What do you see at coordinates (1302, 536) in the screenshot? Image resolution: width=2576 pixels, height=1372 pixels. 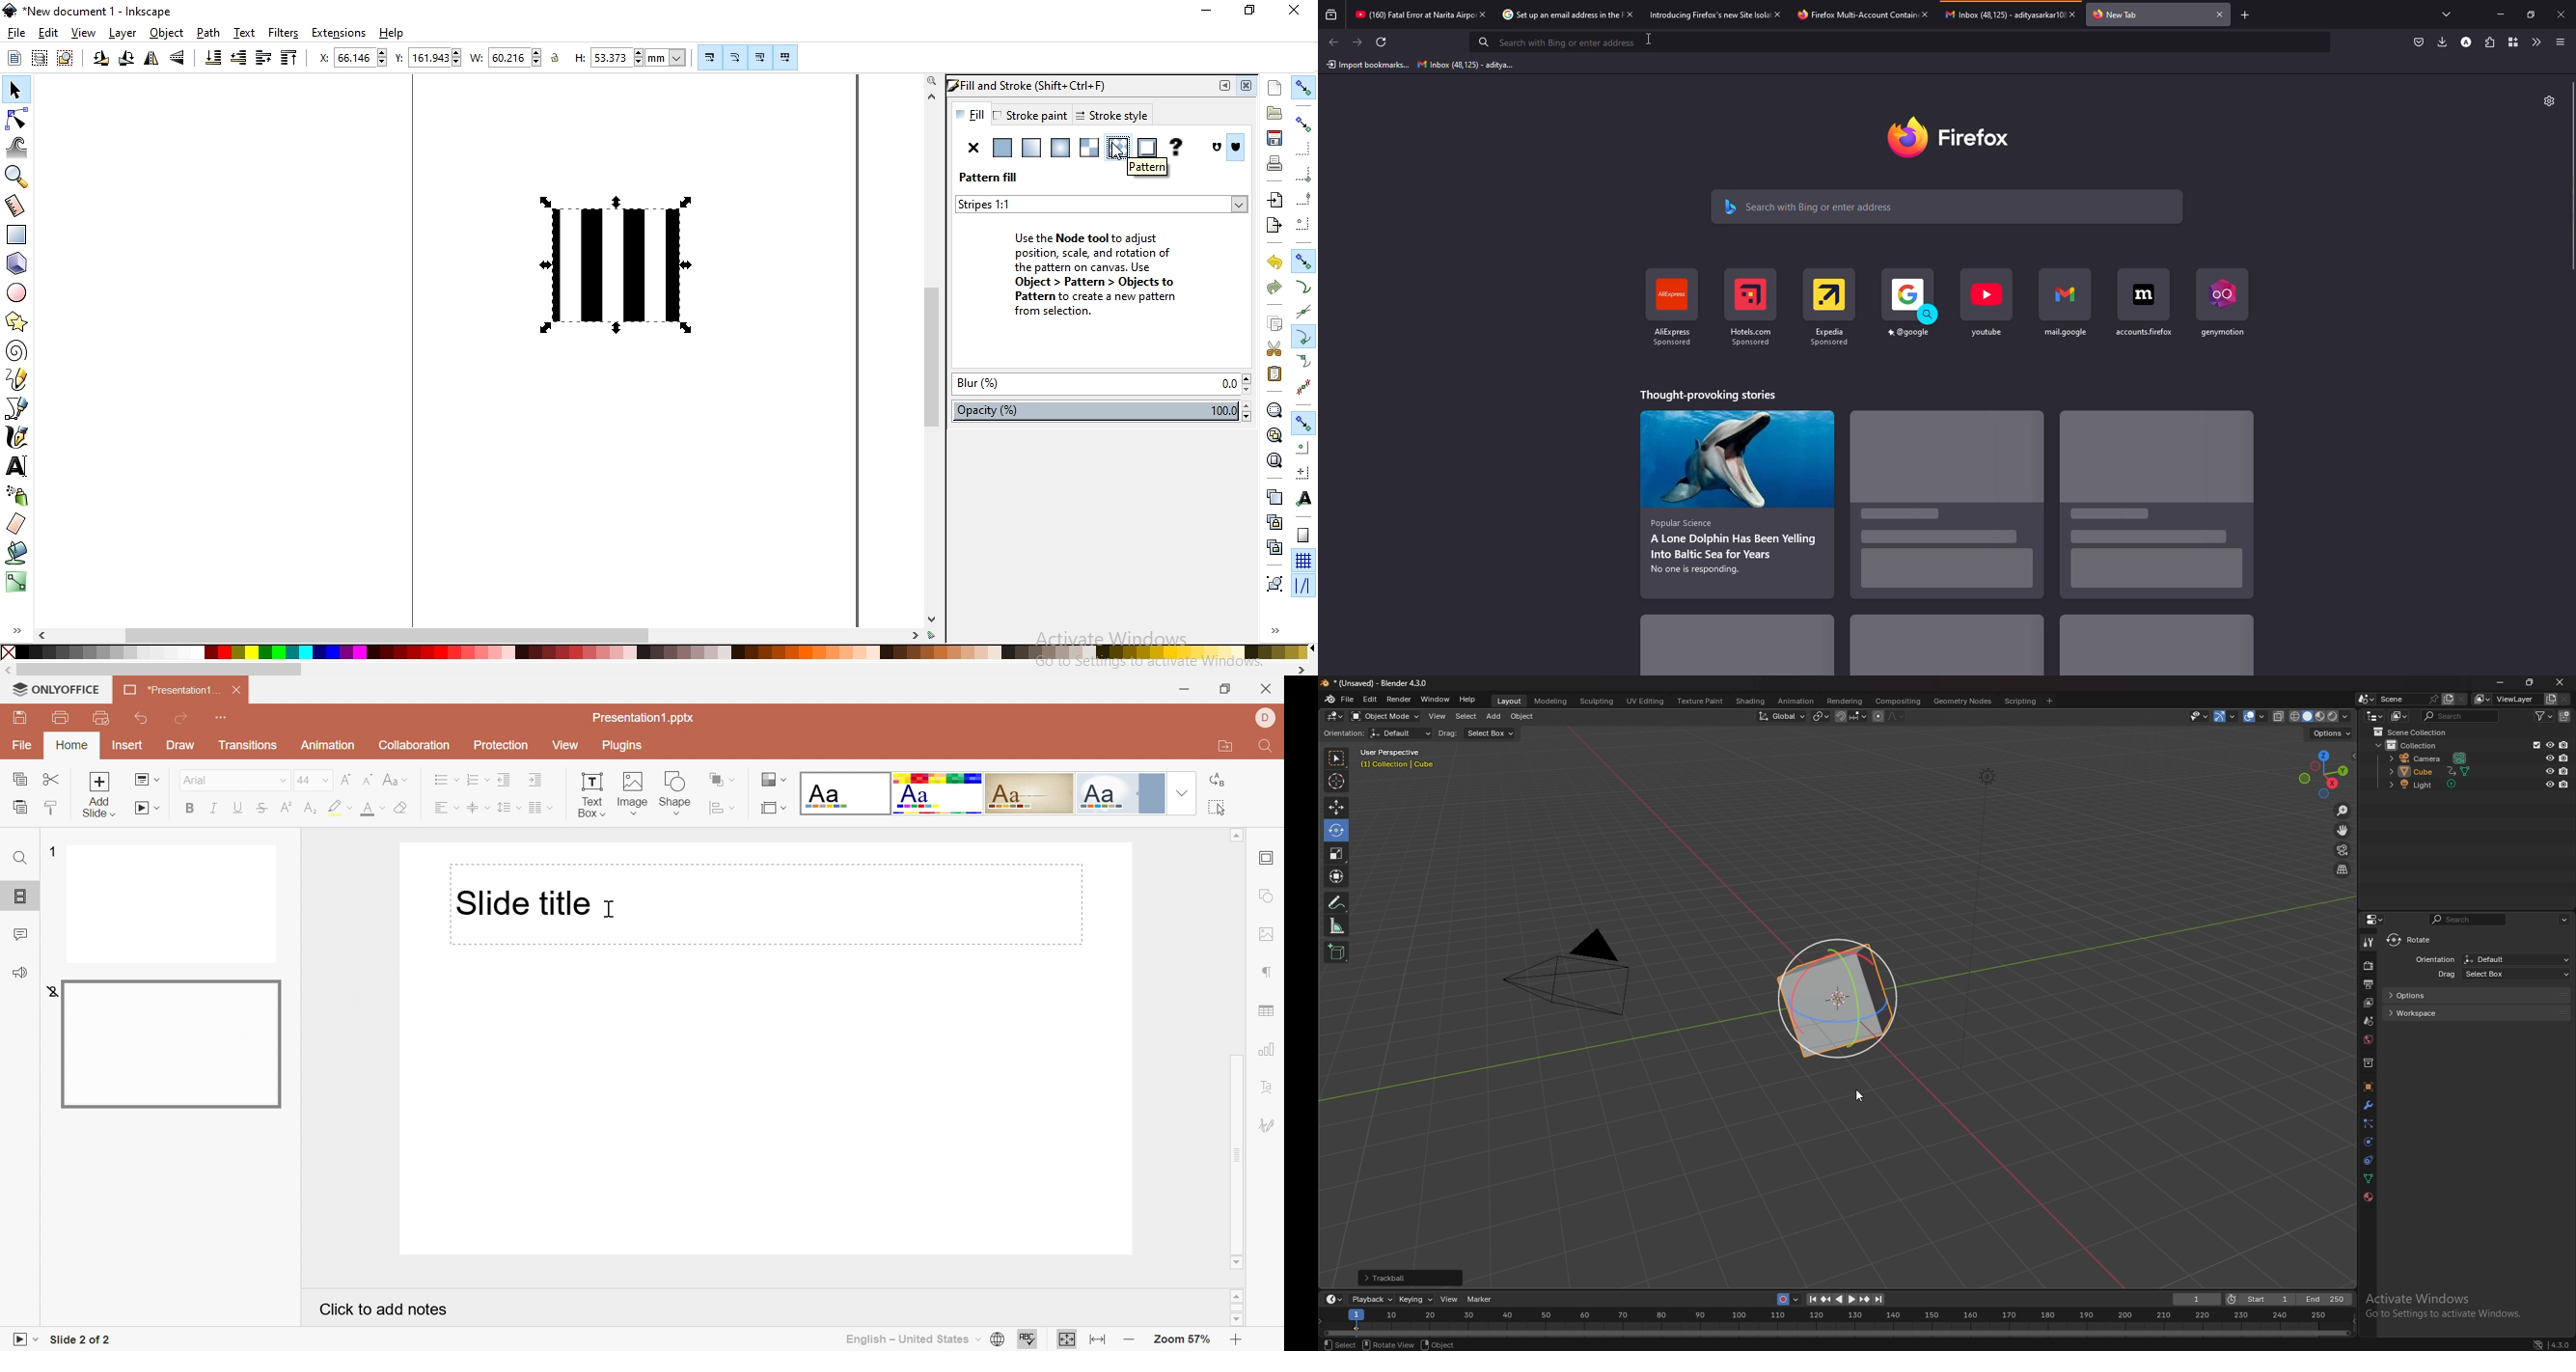 I see `snap to page border` at bounding box center [1302, 536].